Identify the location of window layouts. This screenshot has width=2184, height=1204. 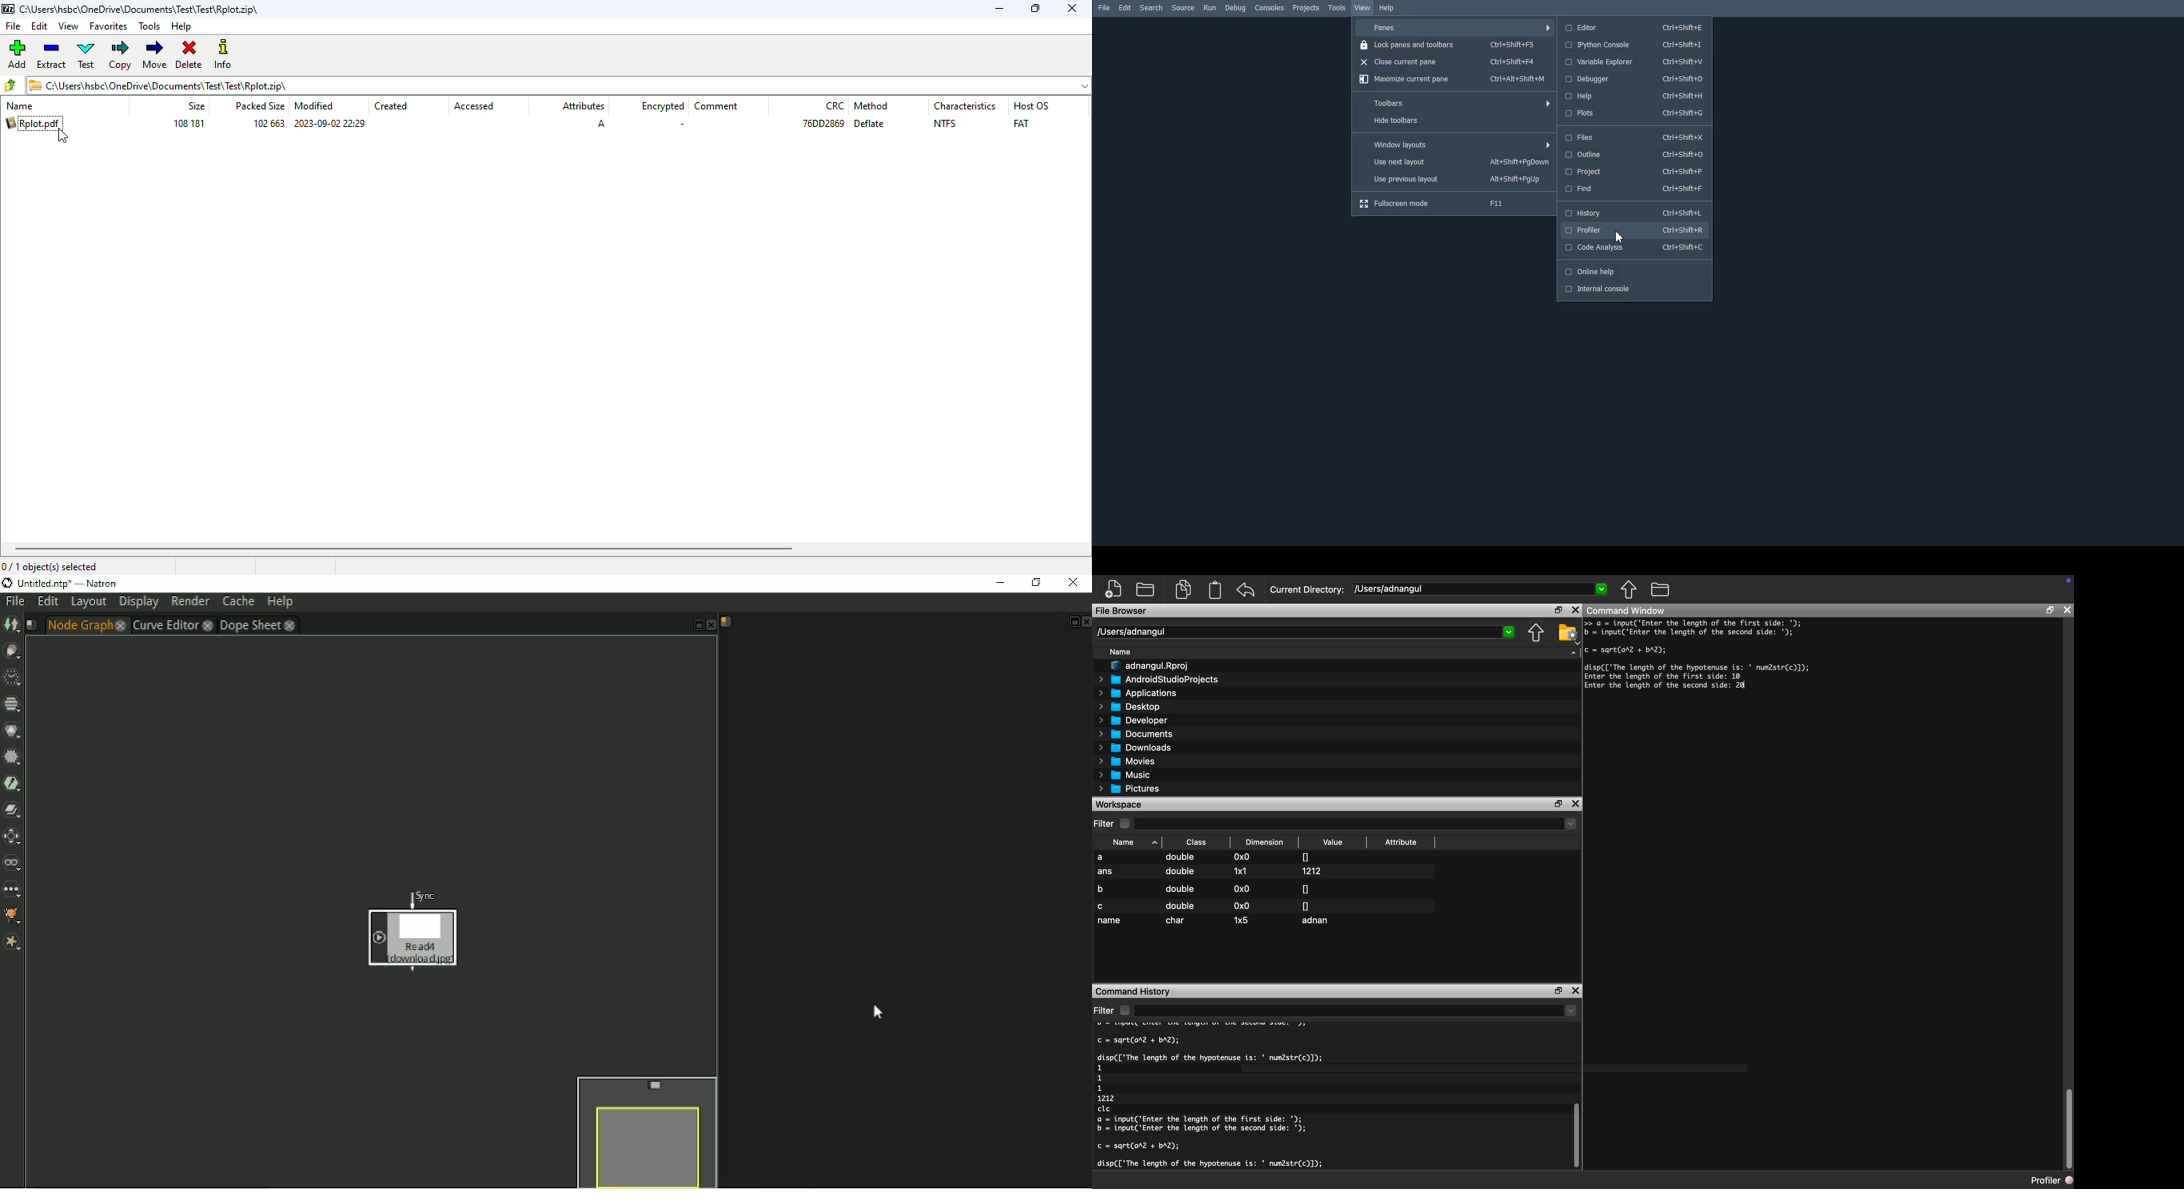
(1456, 144).